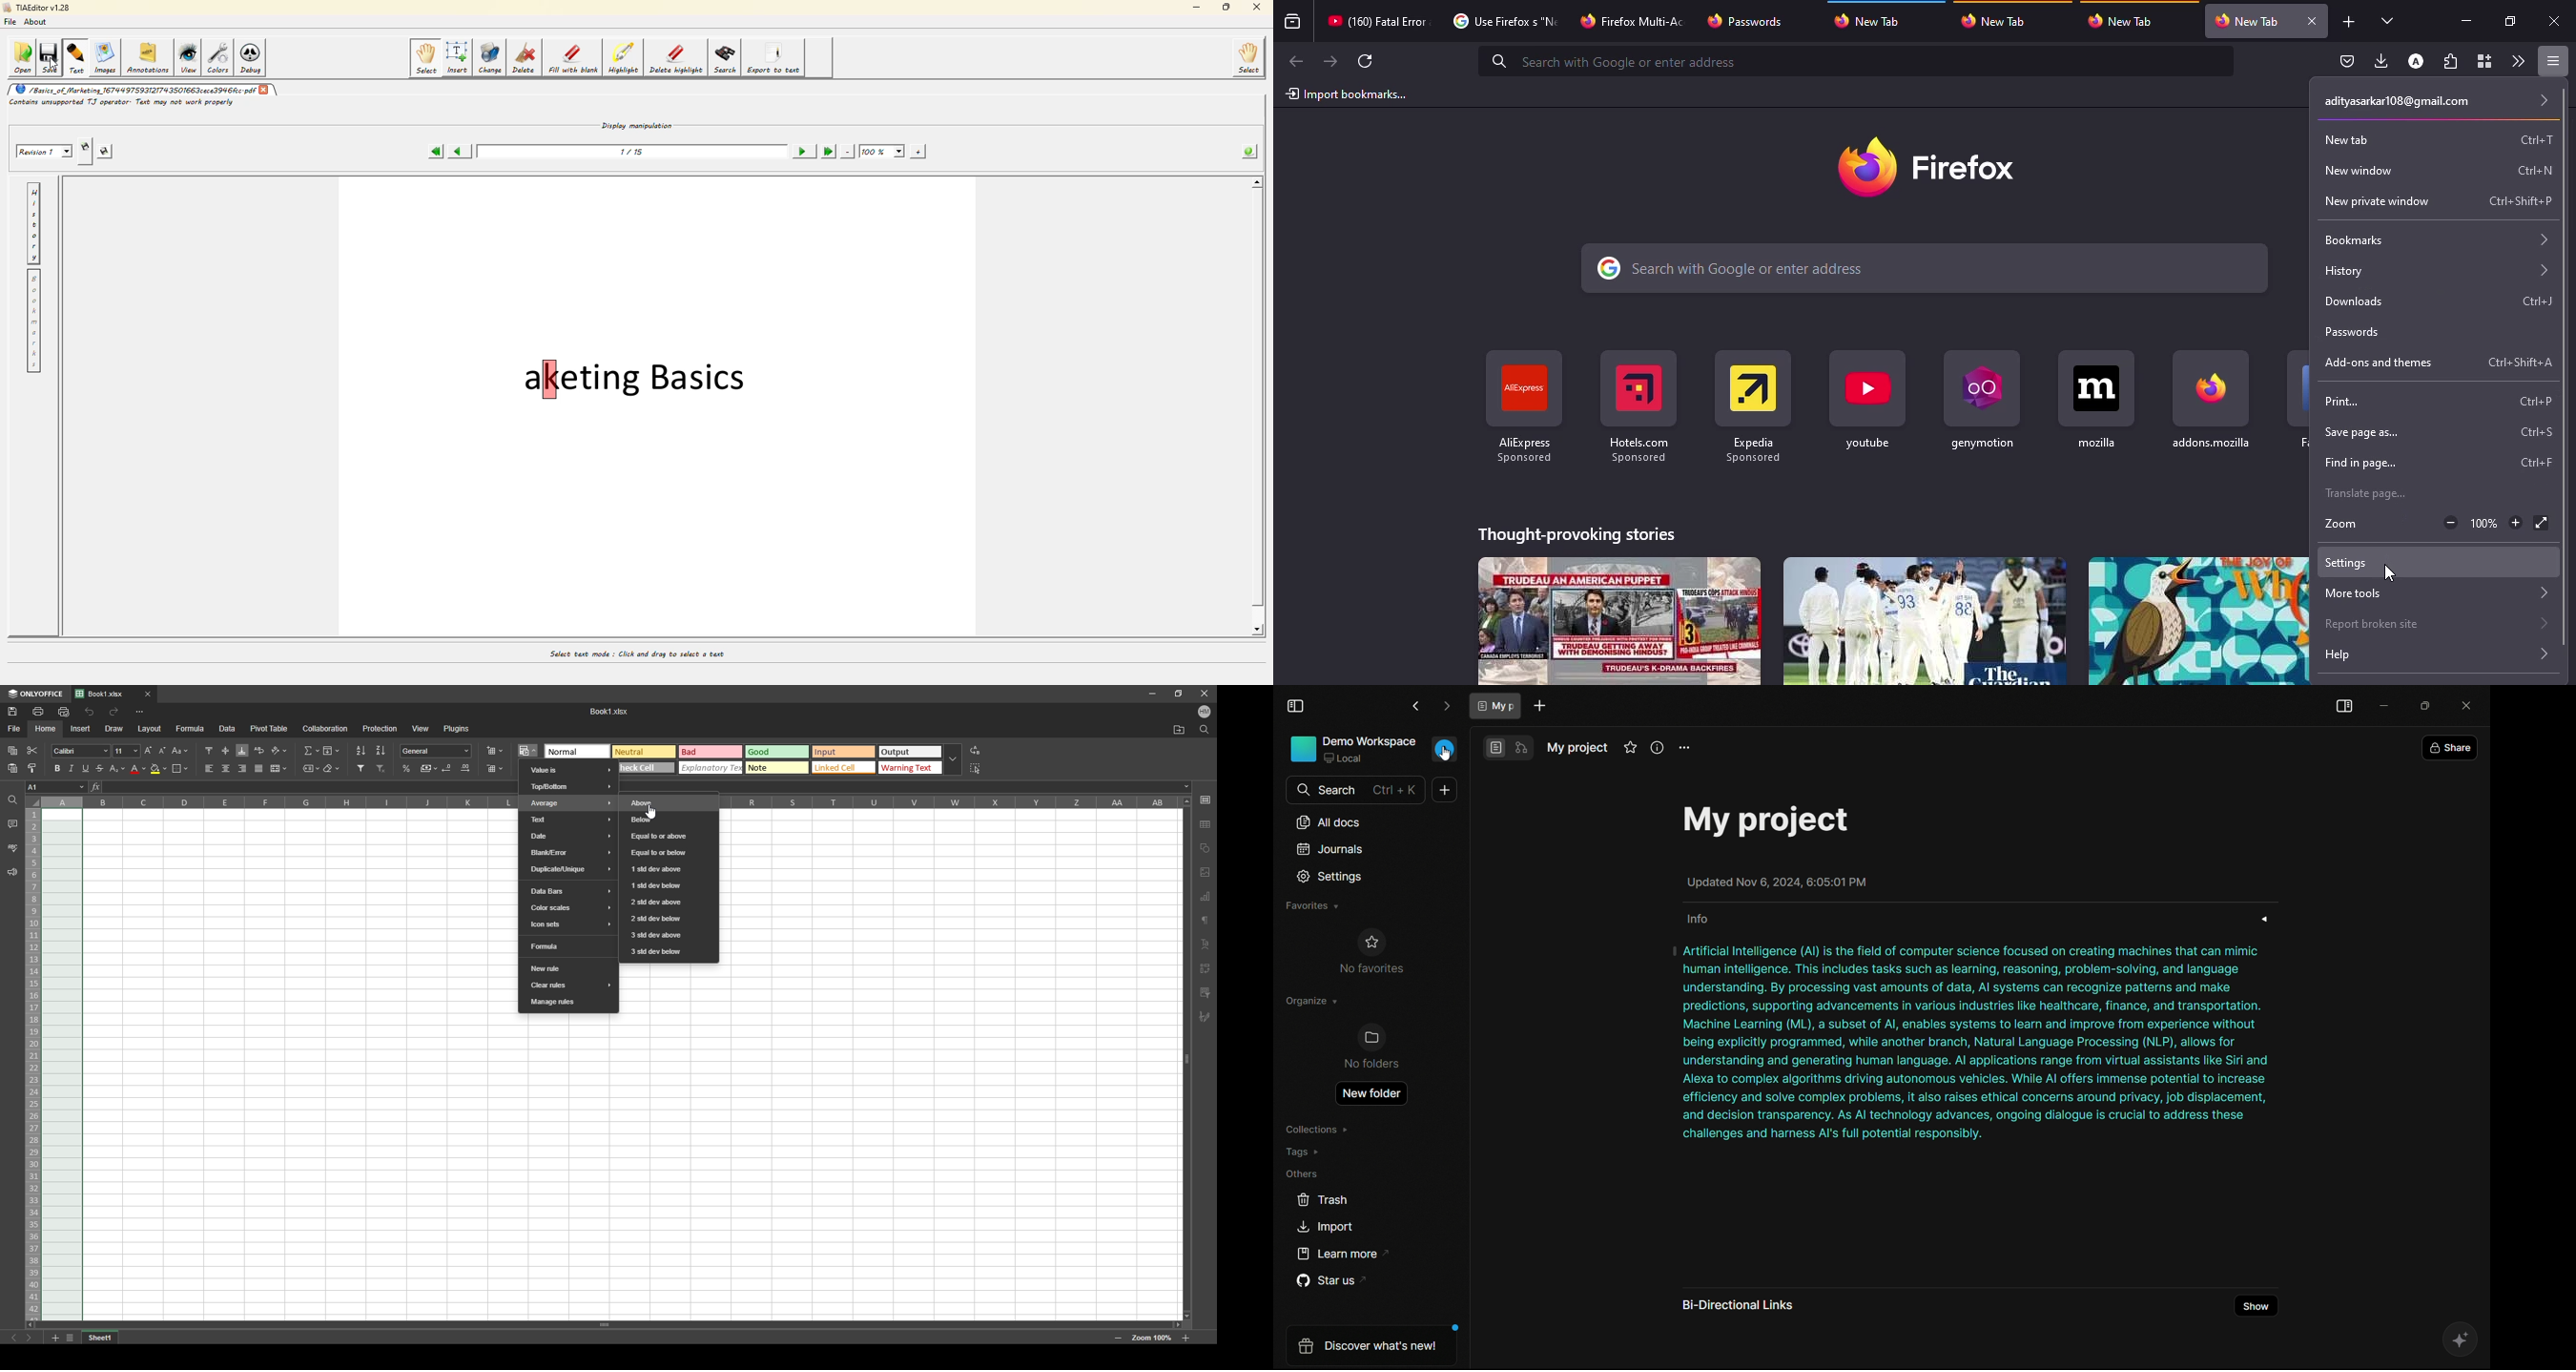 The height and width of the screenshot is (1372, 2576). I want to click on number format, so click(436, 750).